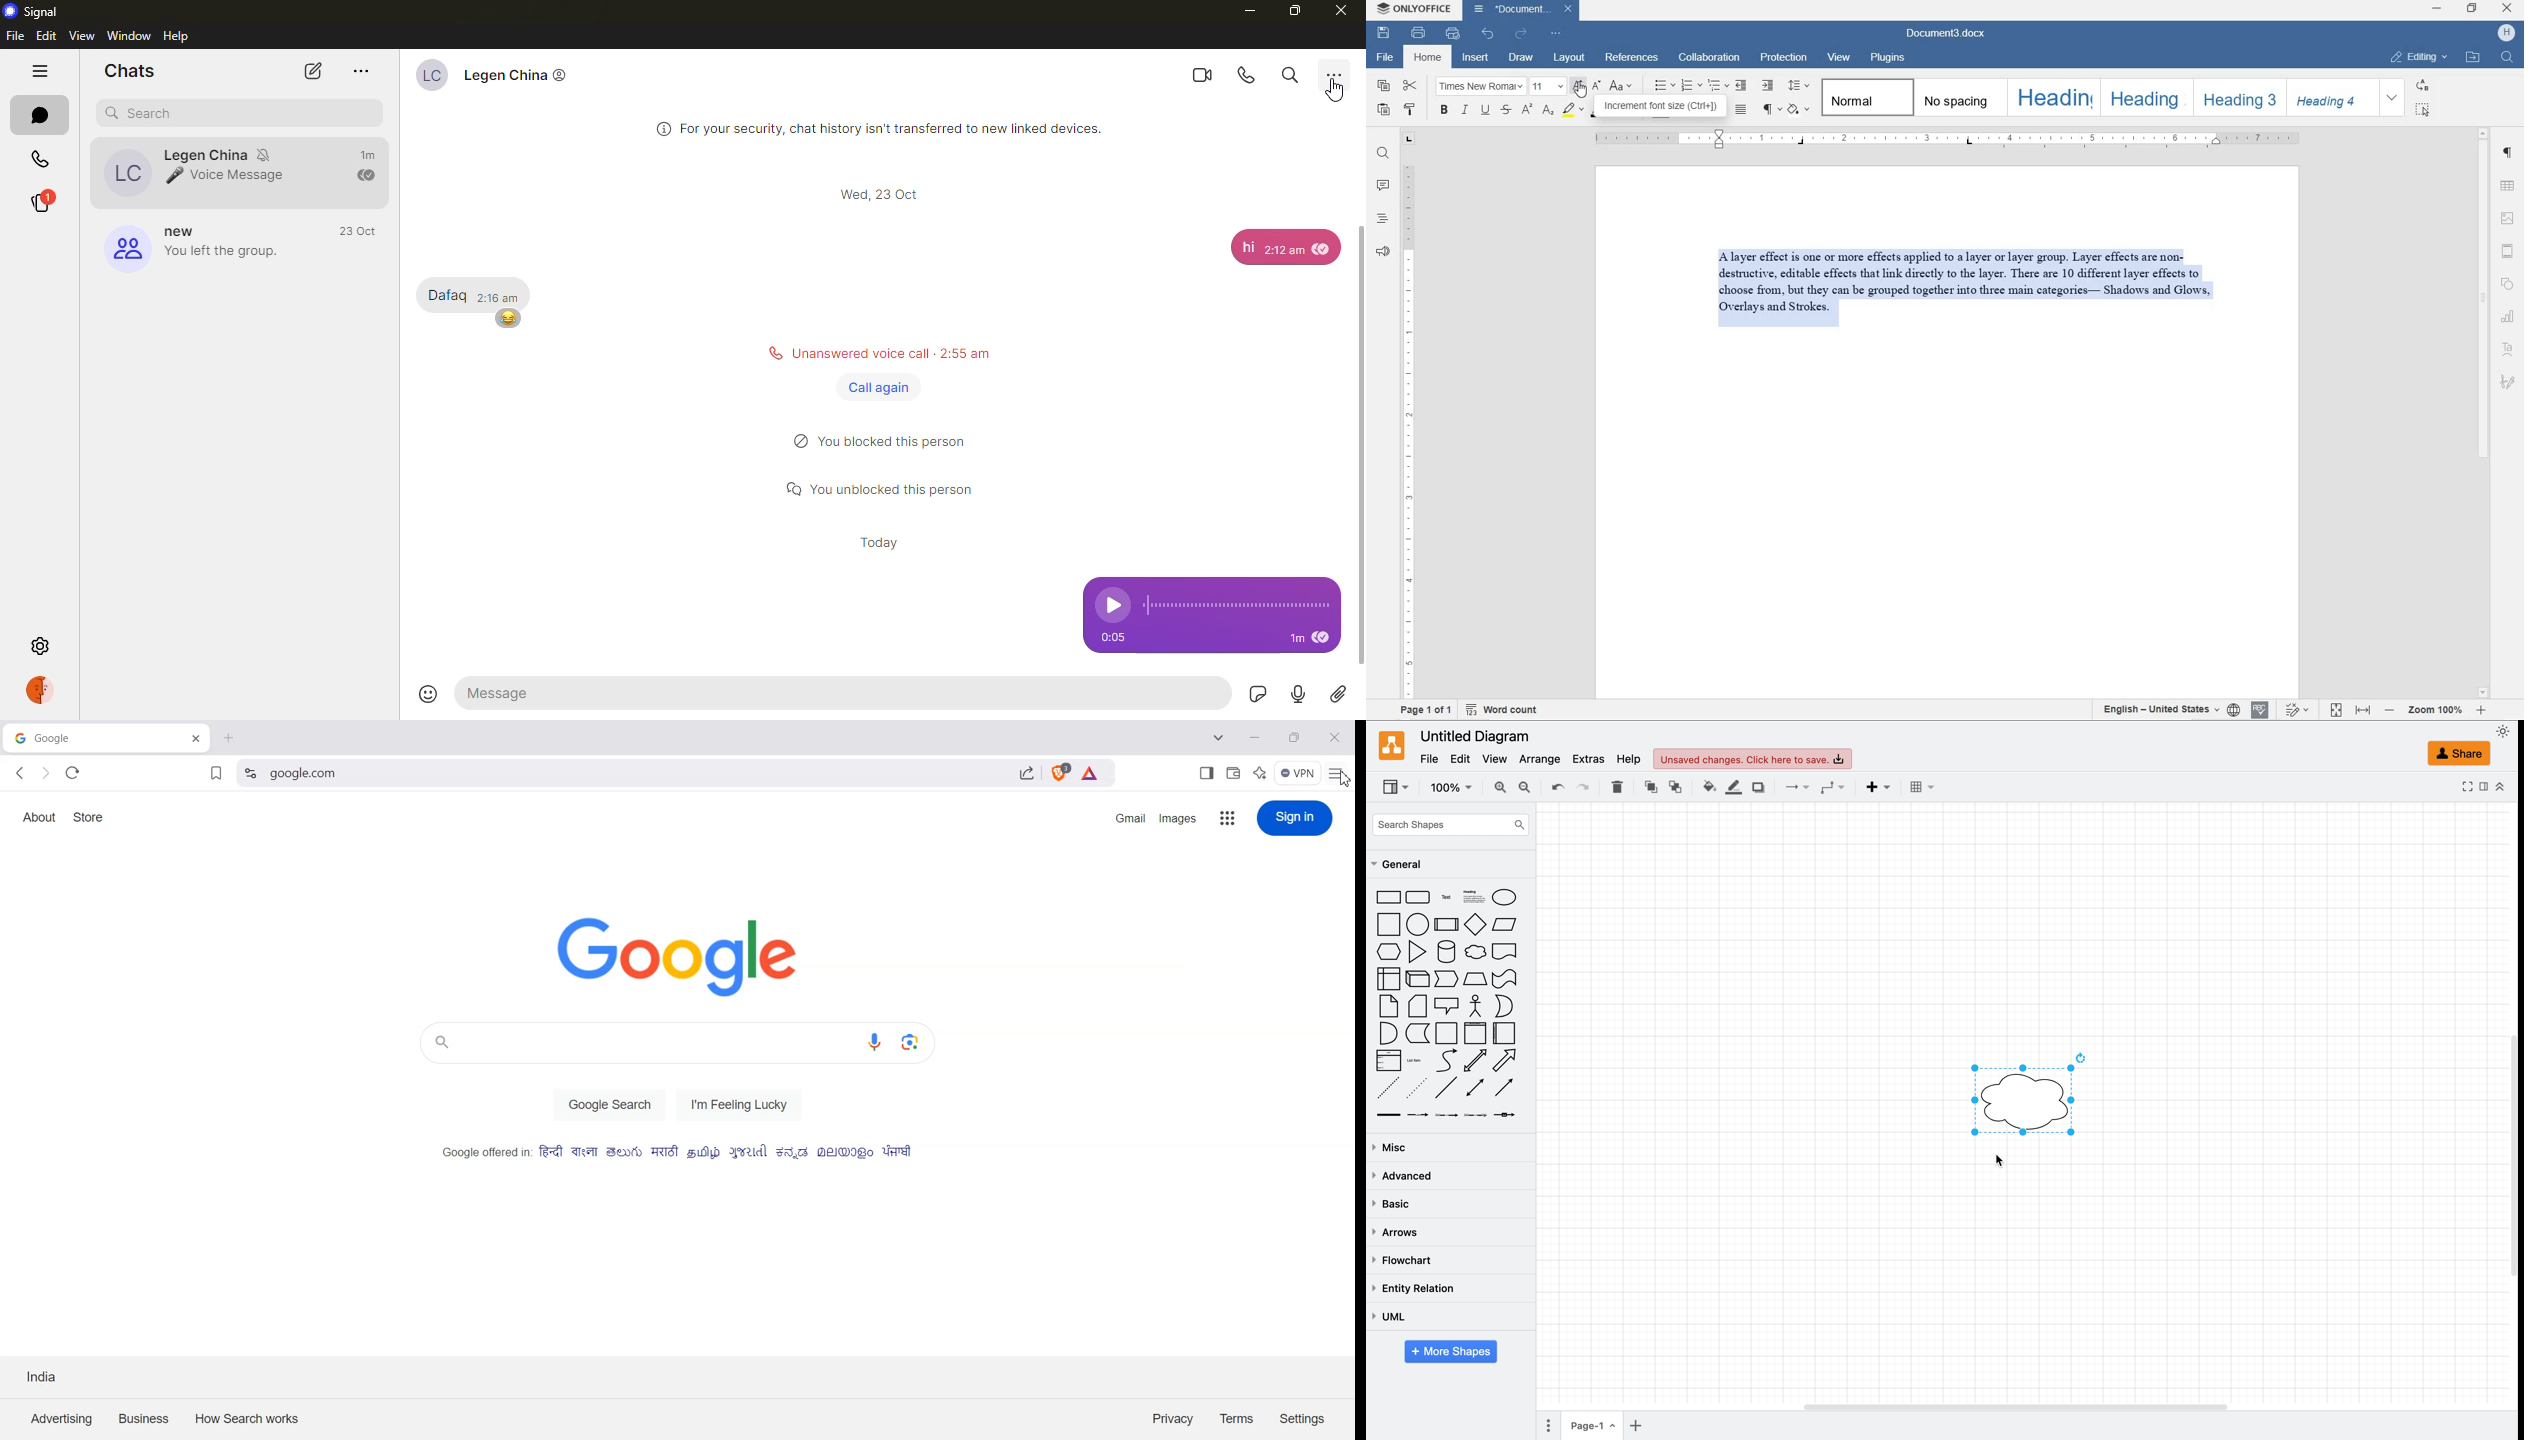 The image size is (2548, 1456). What do you see at coordinates (1389, 1087) in the screenshot?
I see `dashed line` at bounding box center [1389, 1087].